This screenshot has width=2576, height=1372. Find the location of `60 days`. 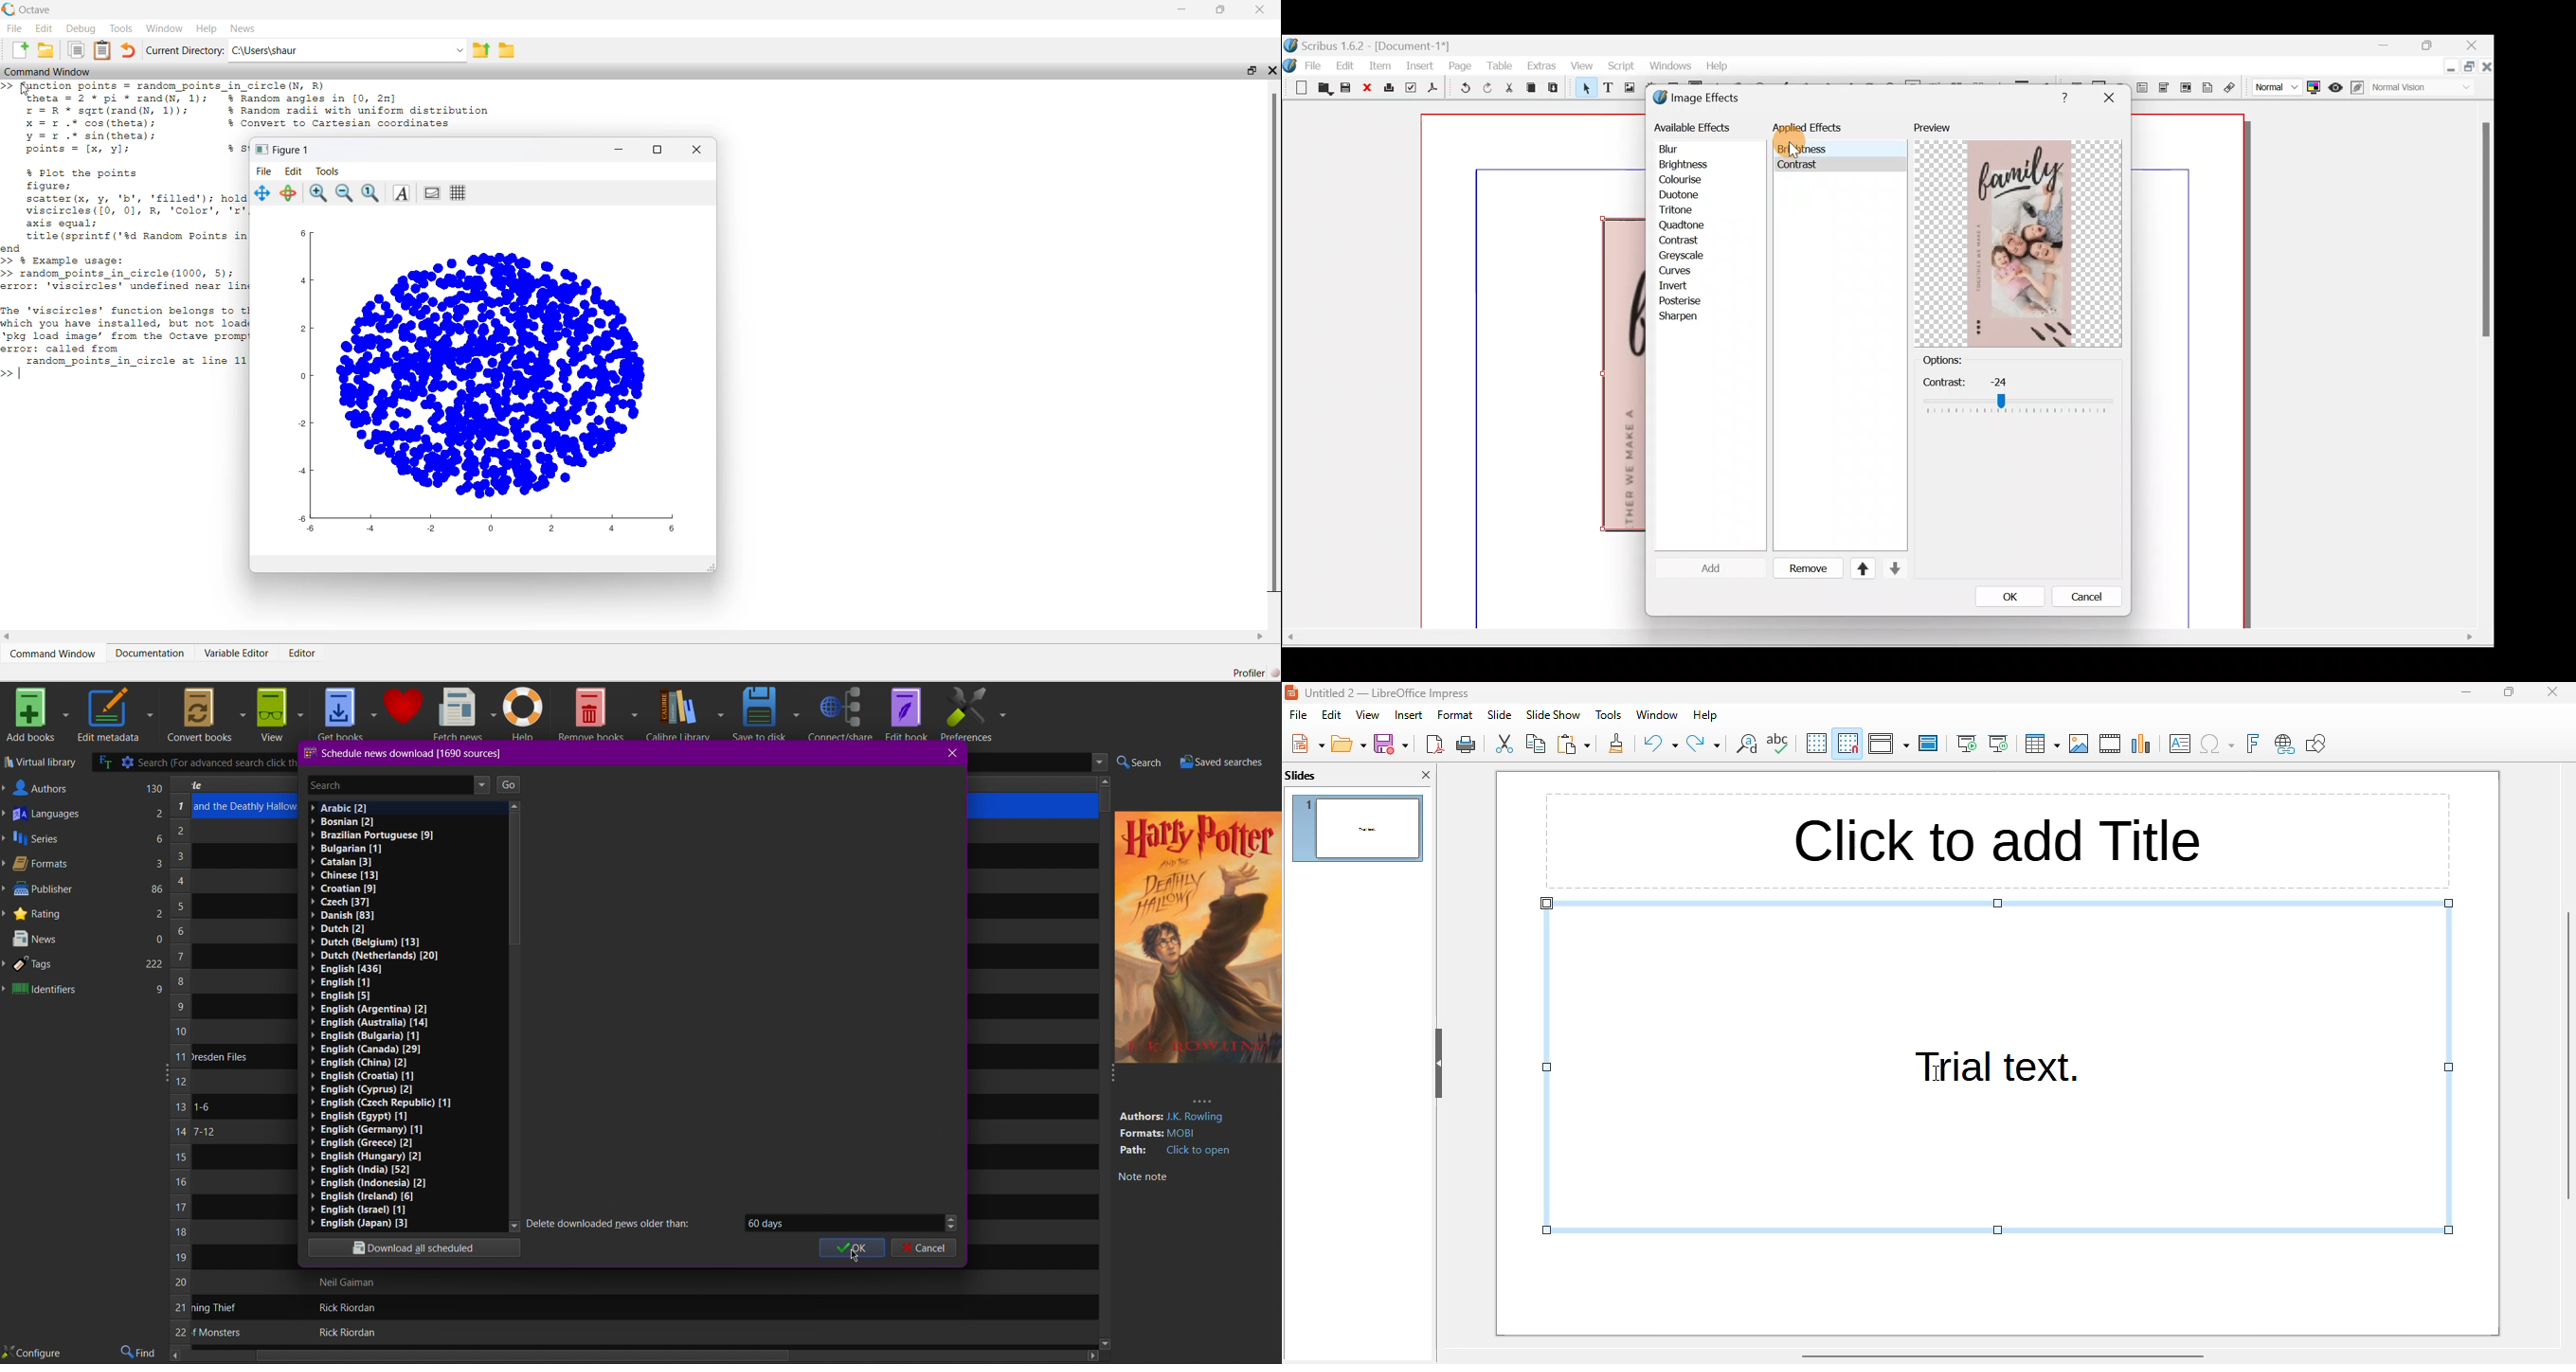

60 days is located at coordinates (835, 1222).